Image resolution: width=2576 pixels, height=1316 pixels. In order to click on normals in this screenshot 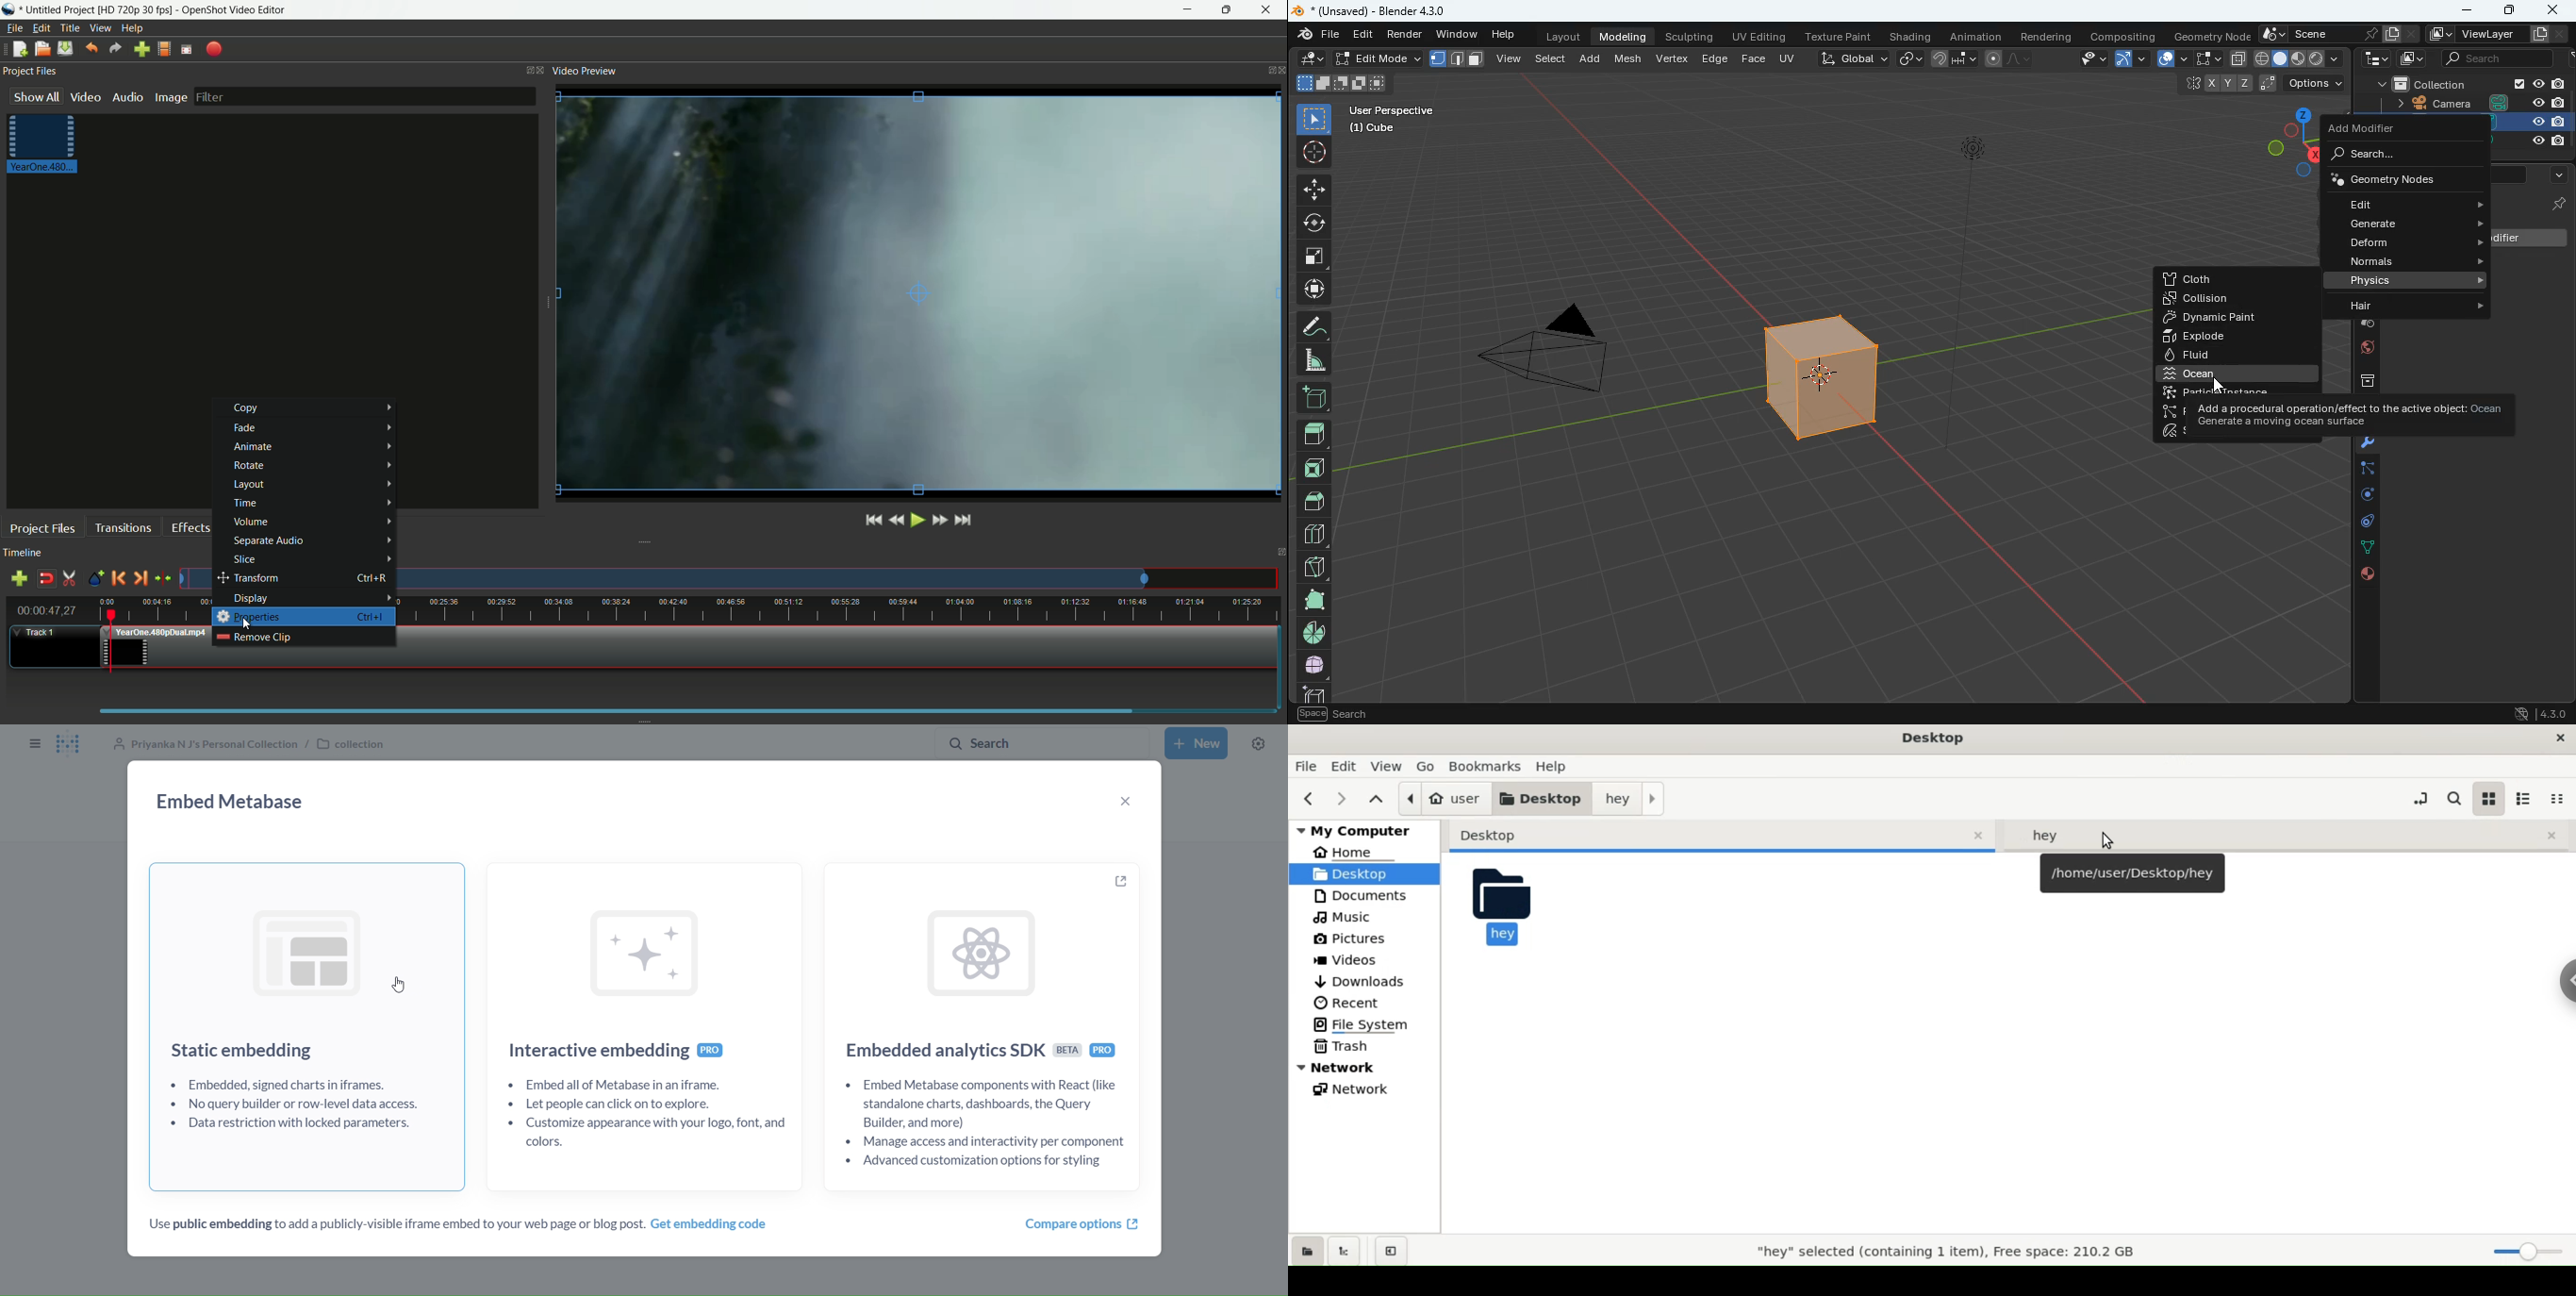, I will do `click(2422, 262)`.